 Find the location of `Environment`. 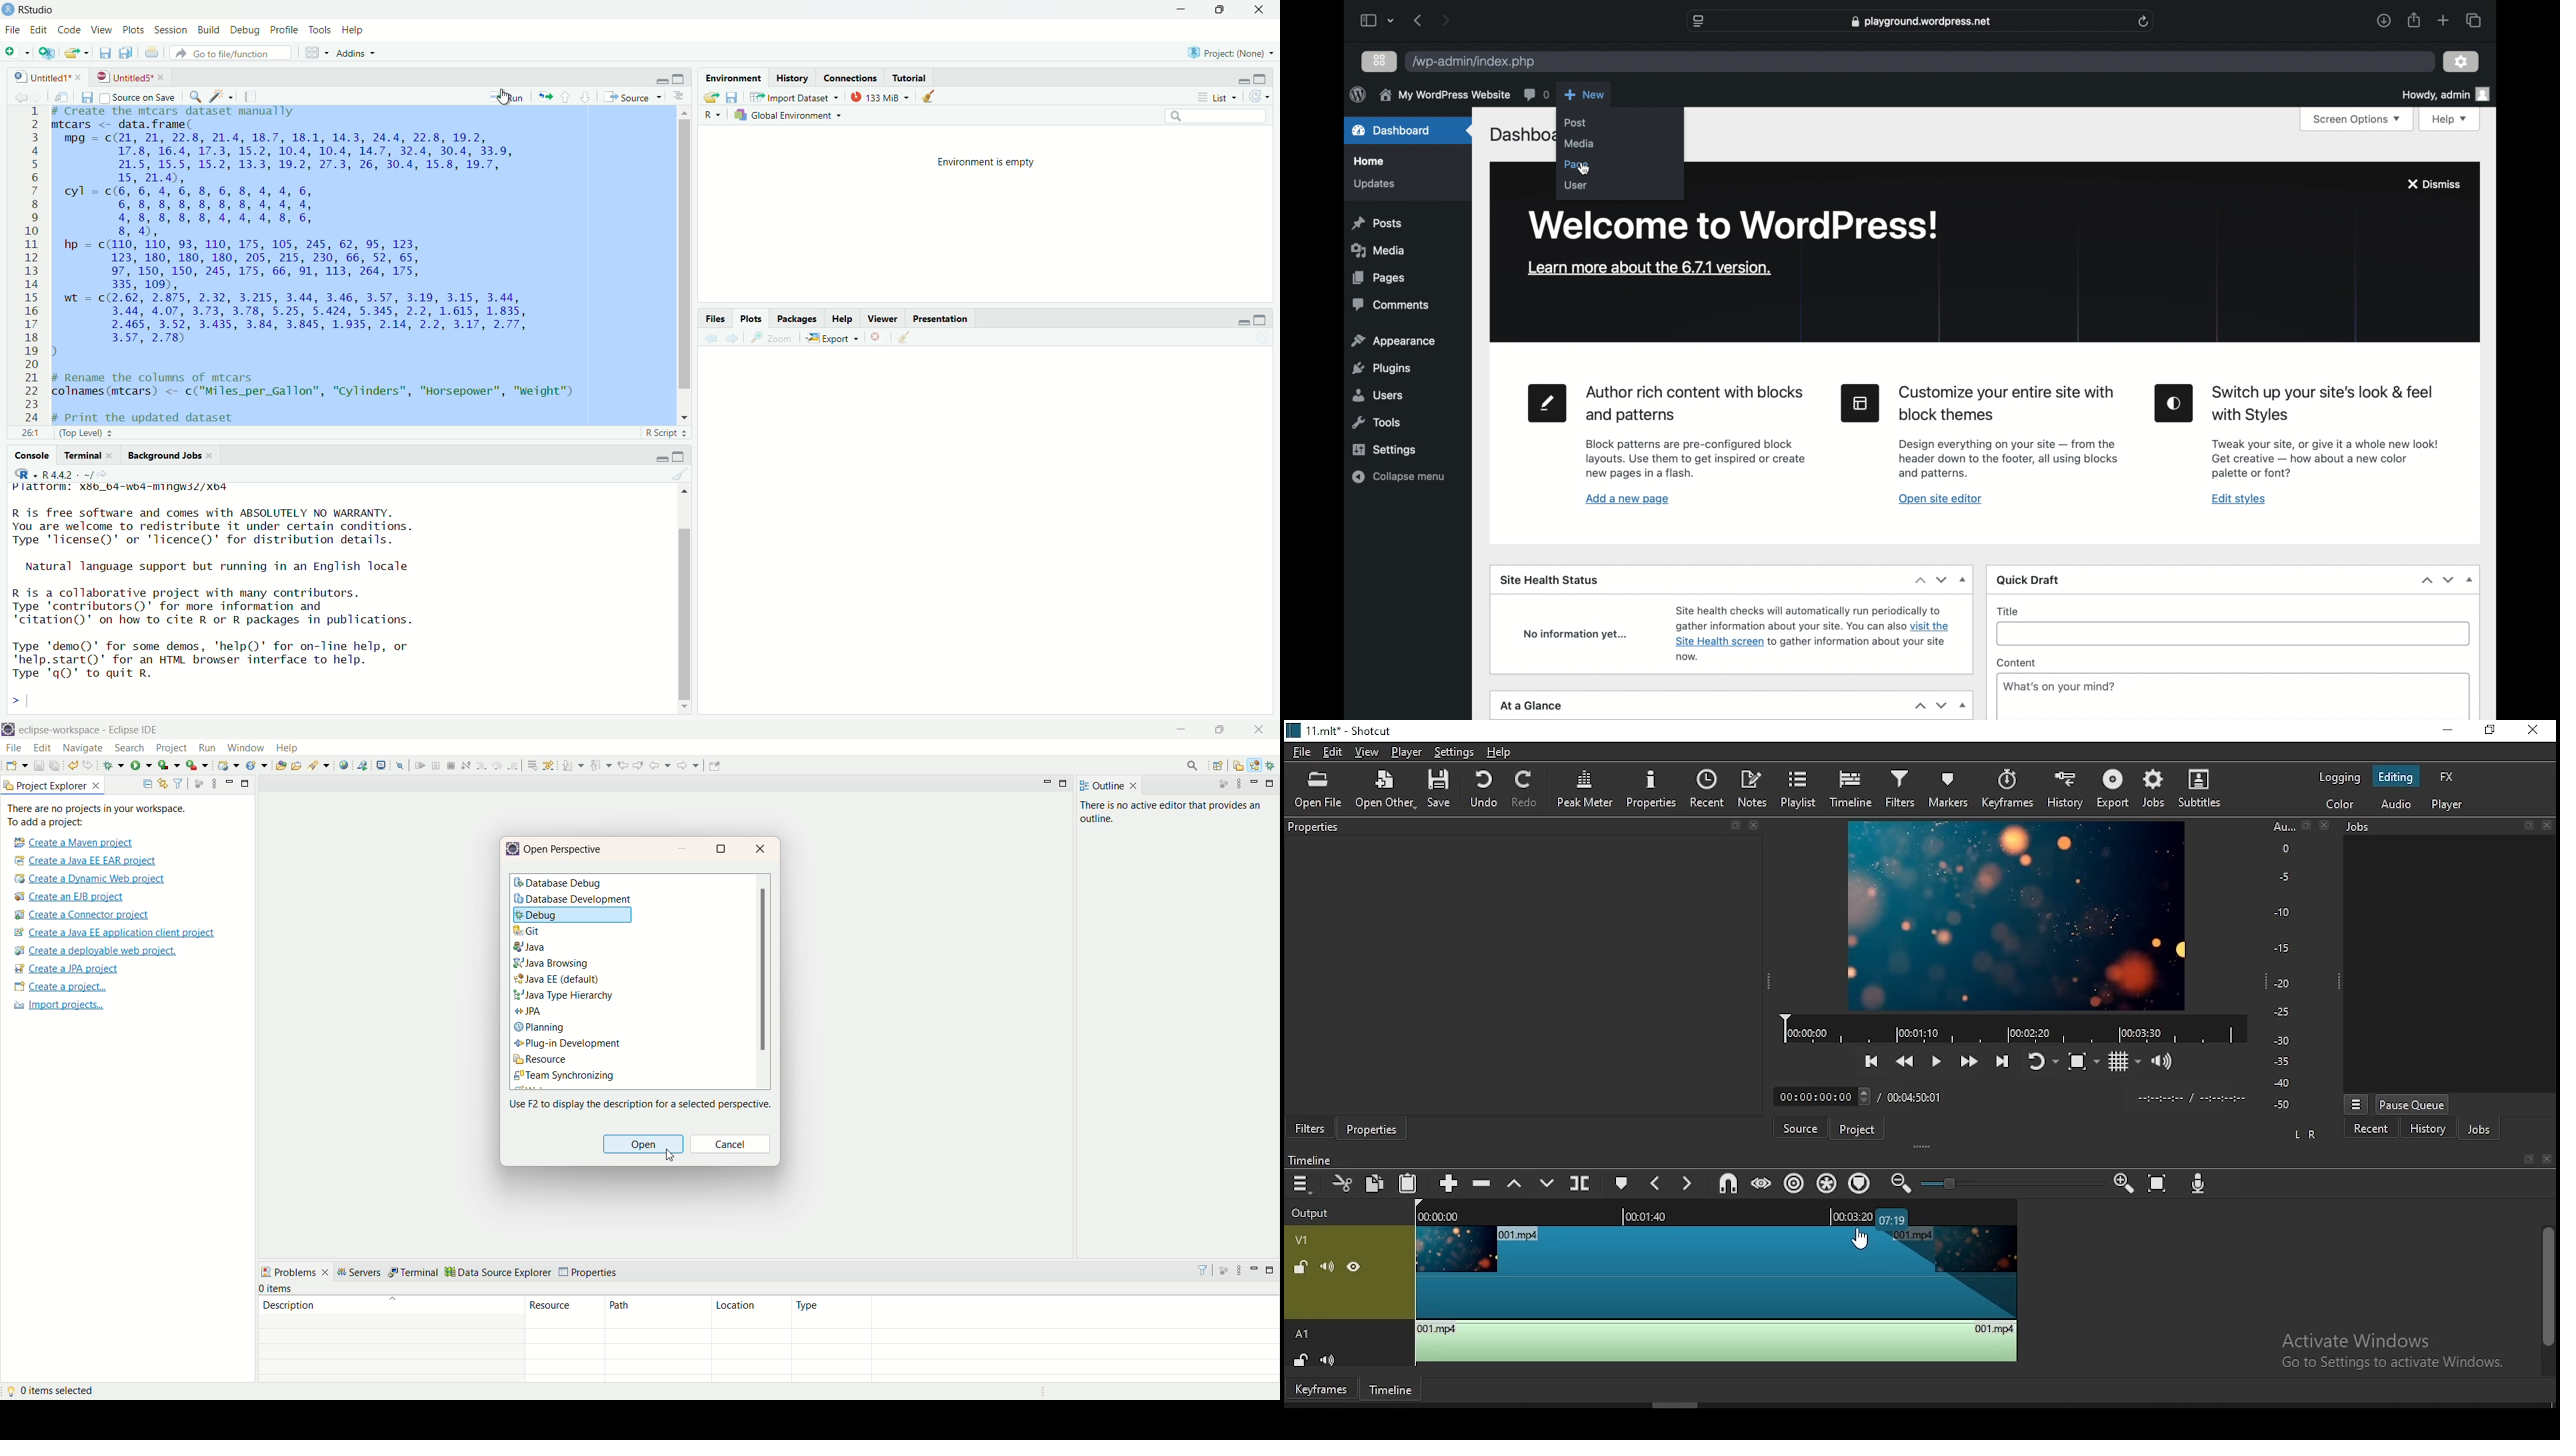

Environment is located at coordinates (732, 79).